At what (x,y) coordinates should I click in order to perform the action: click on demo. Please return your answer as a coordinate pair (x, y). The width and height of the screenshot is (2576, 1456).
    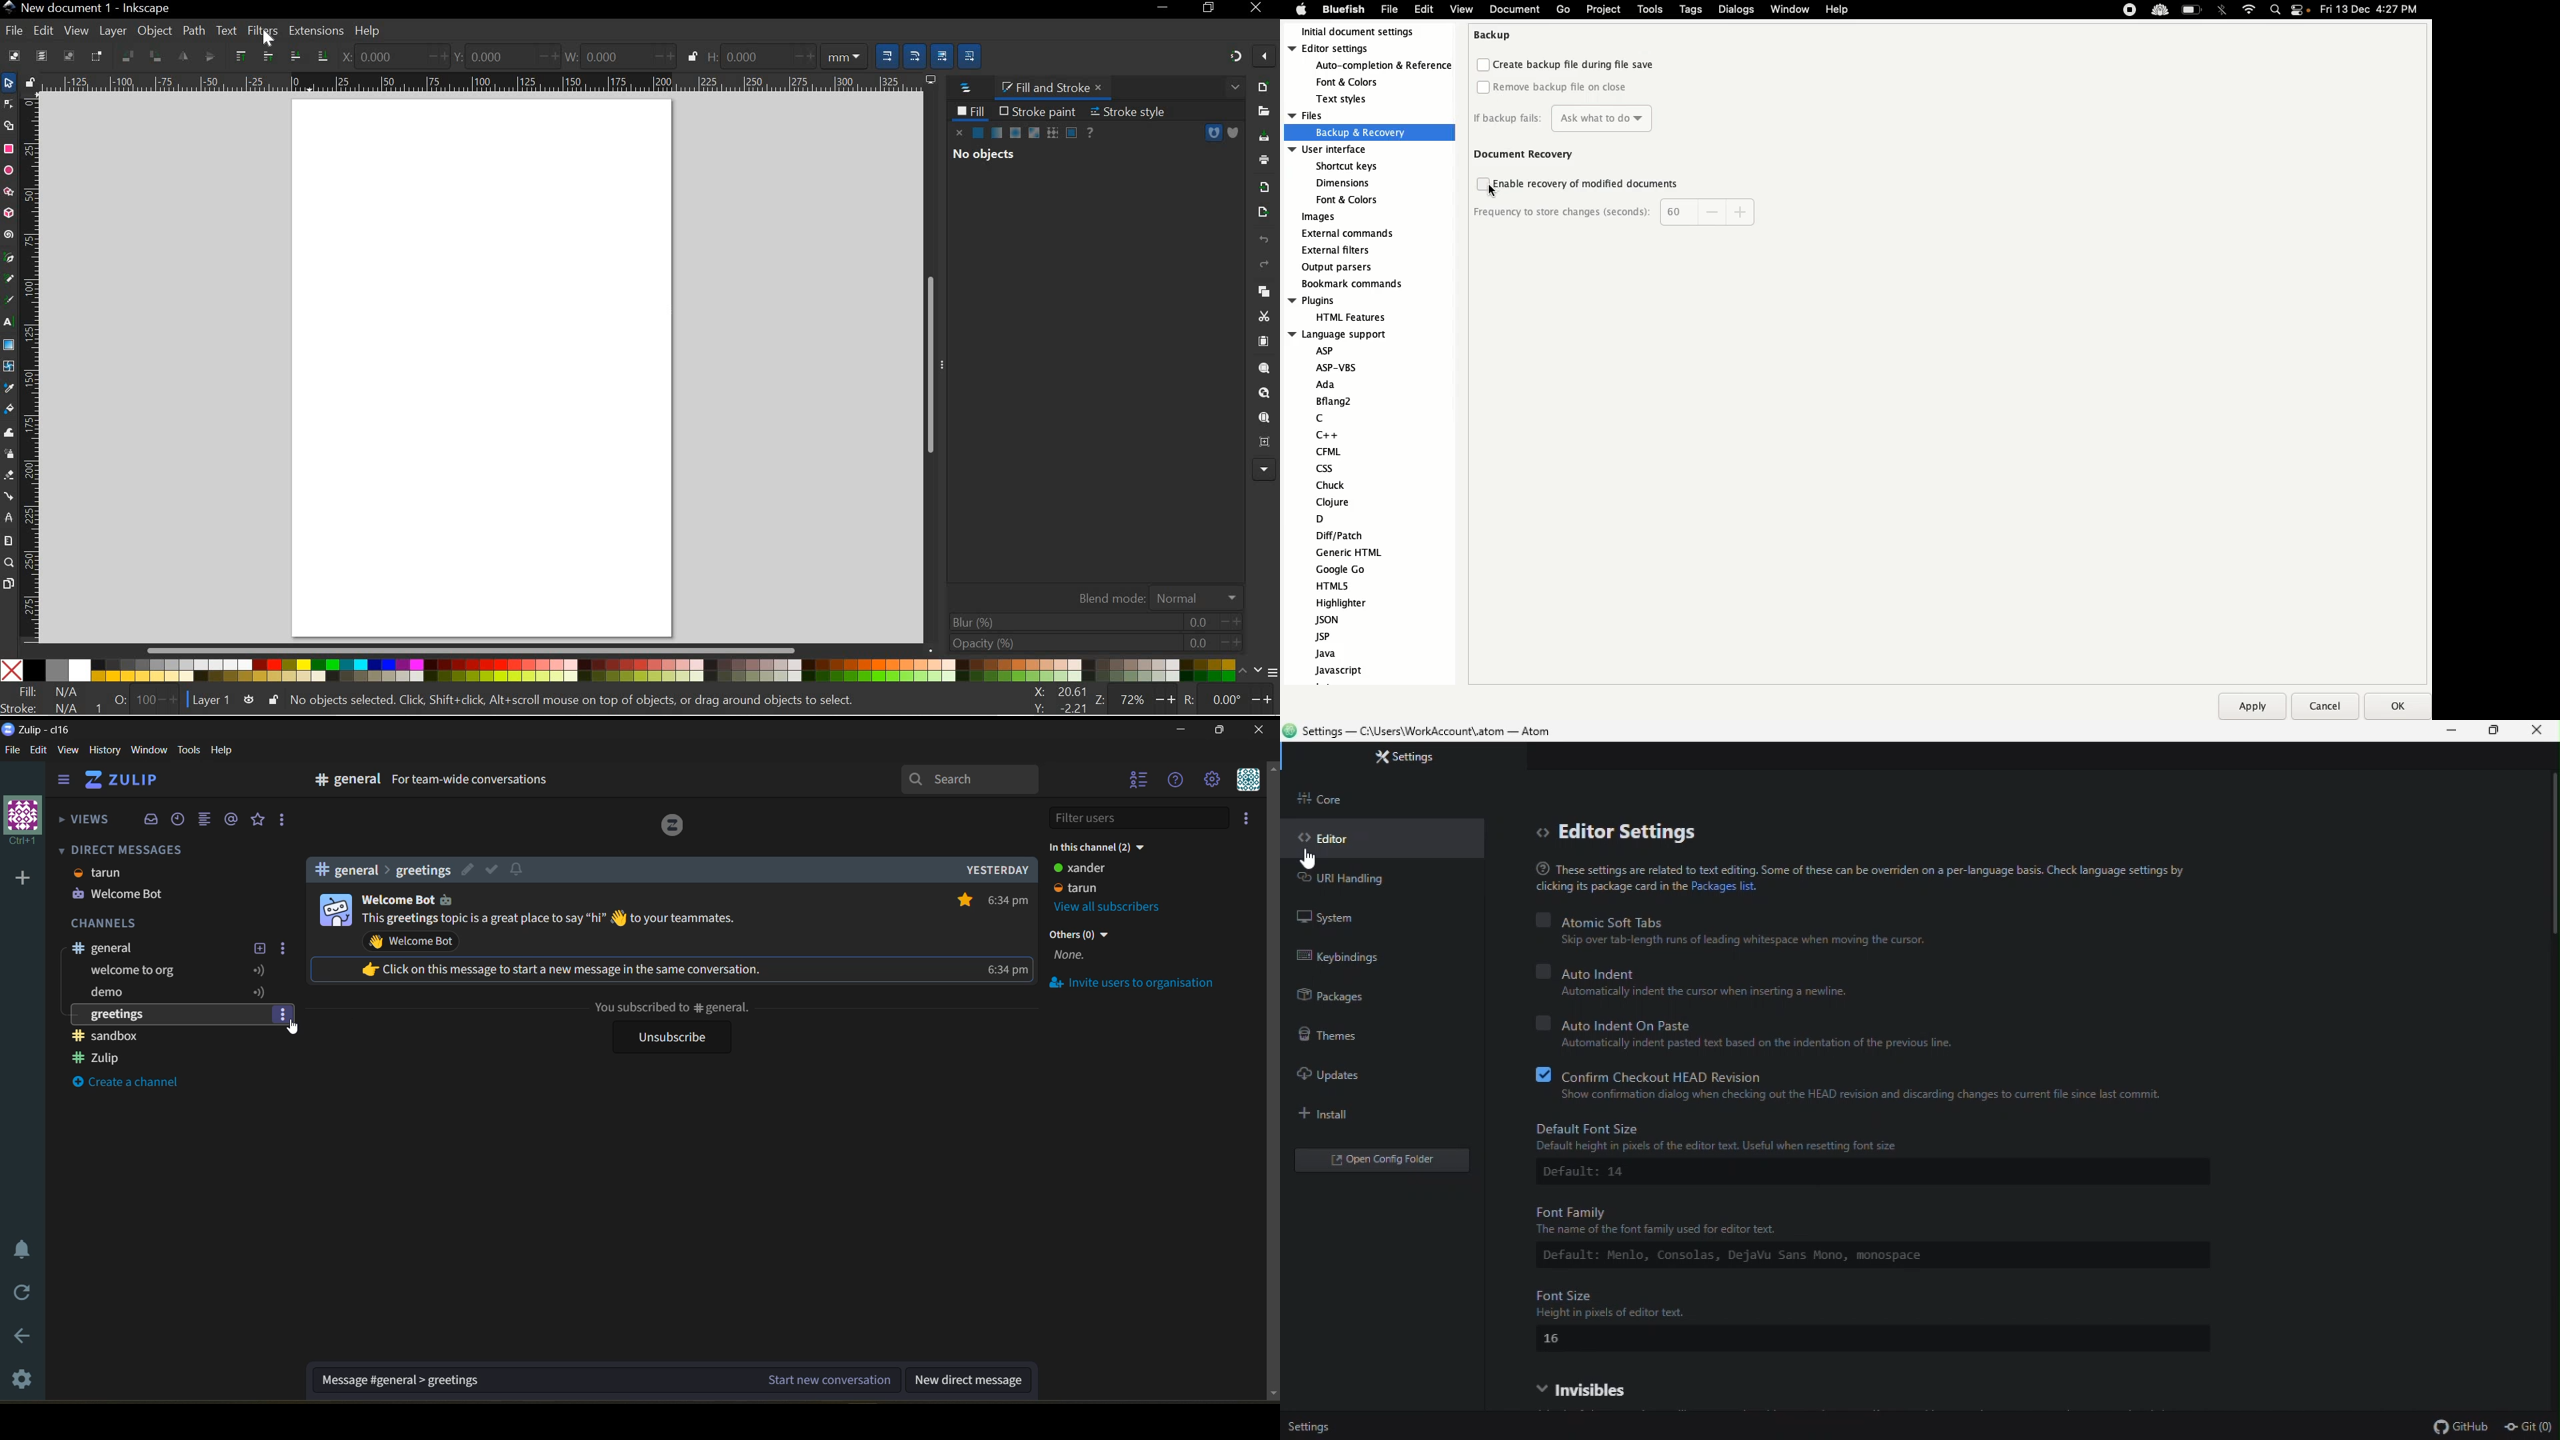
    Looking at the image, I should click on (120, 995).